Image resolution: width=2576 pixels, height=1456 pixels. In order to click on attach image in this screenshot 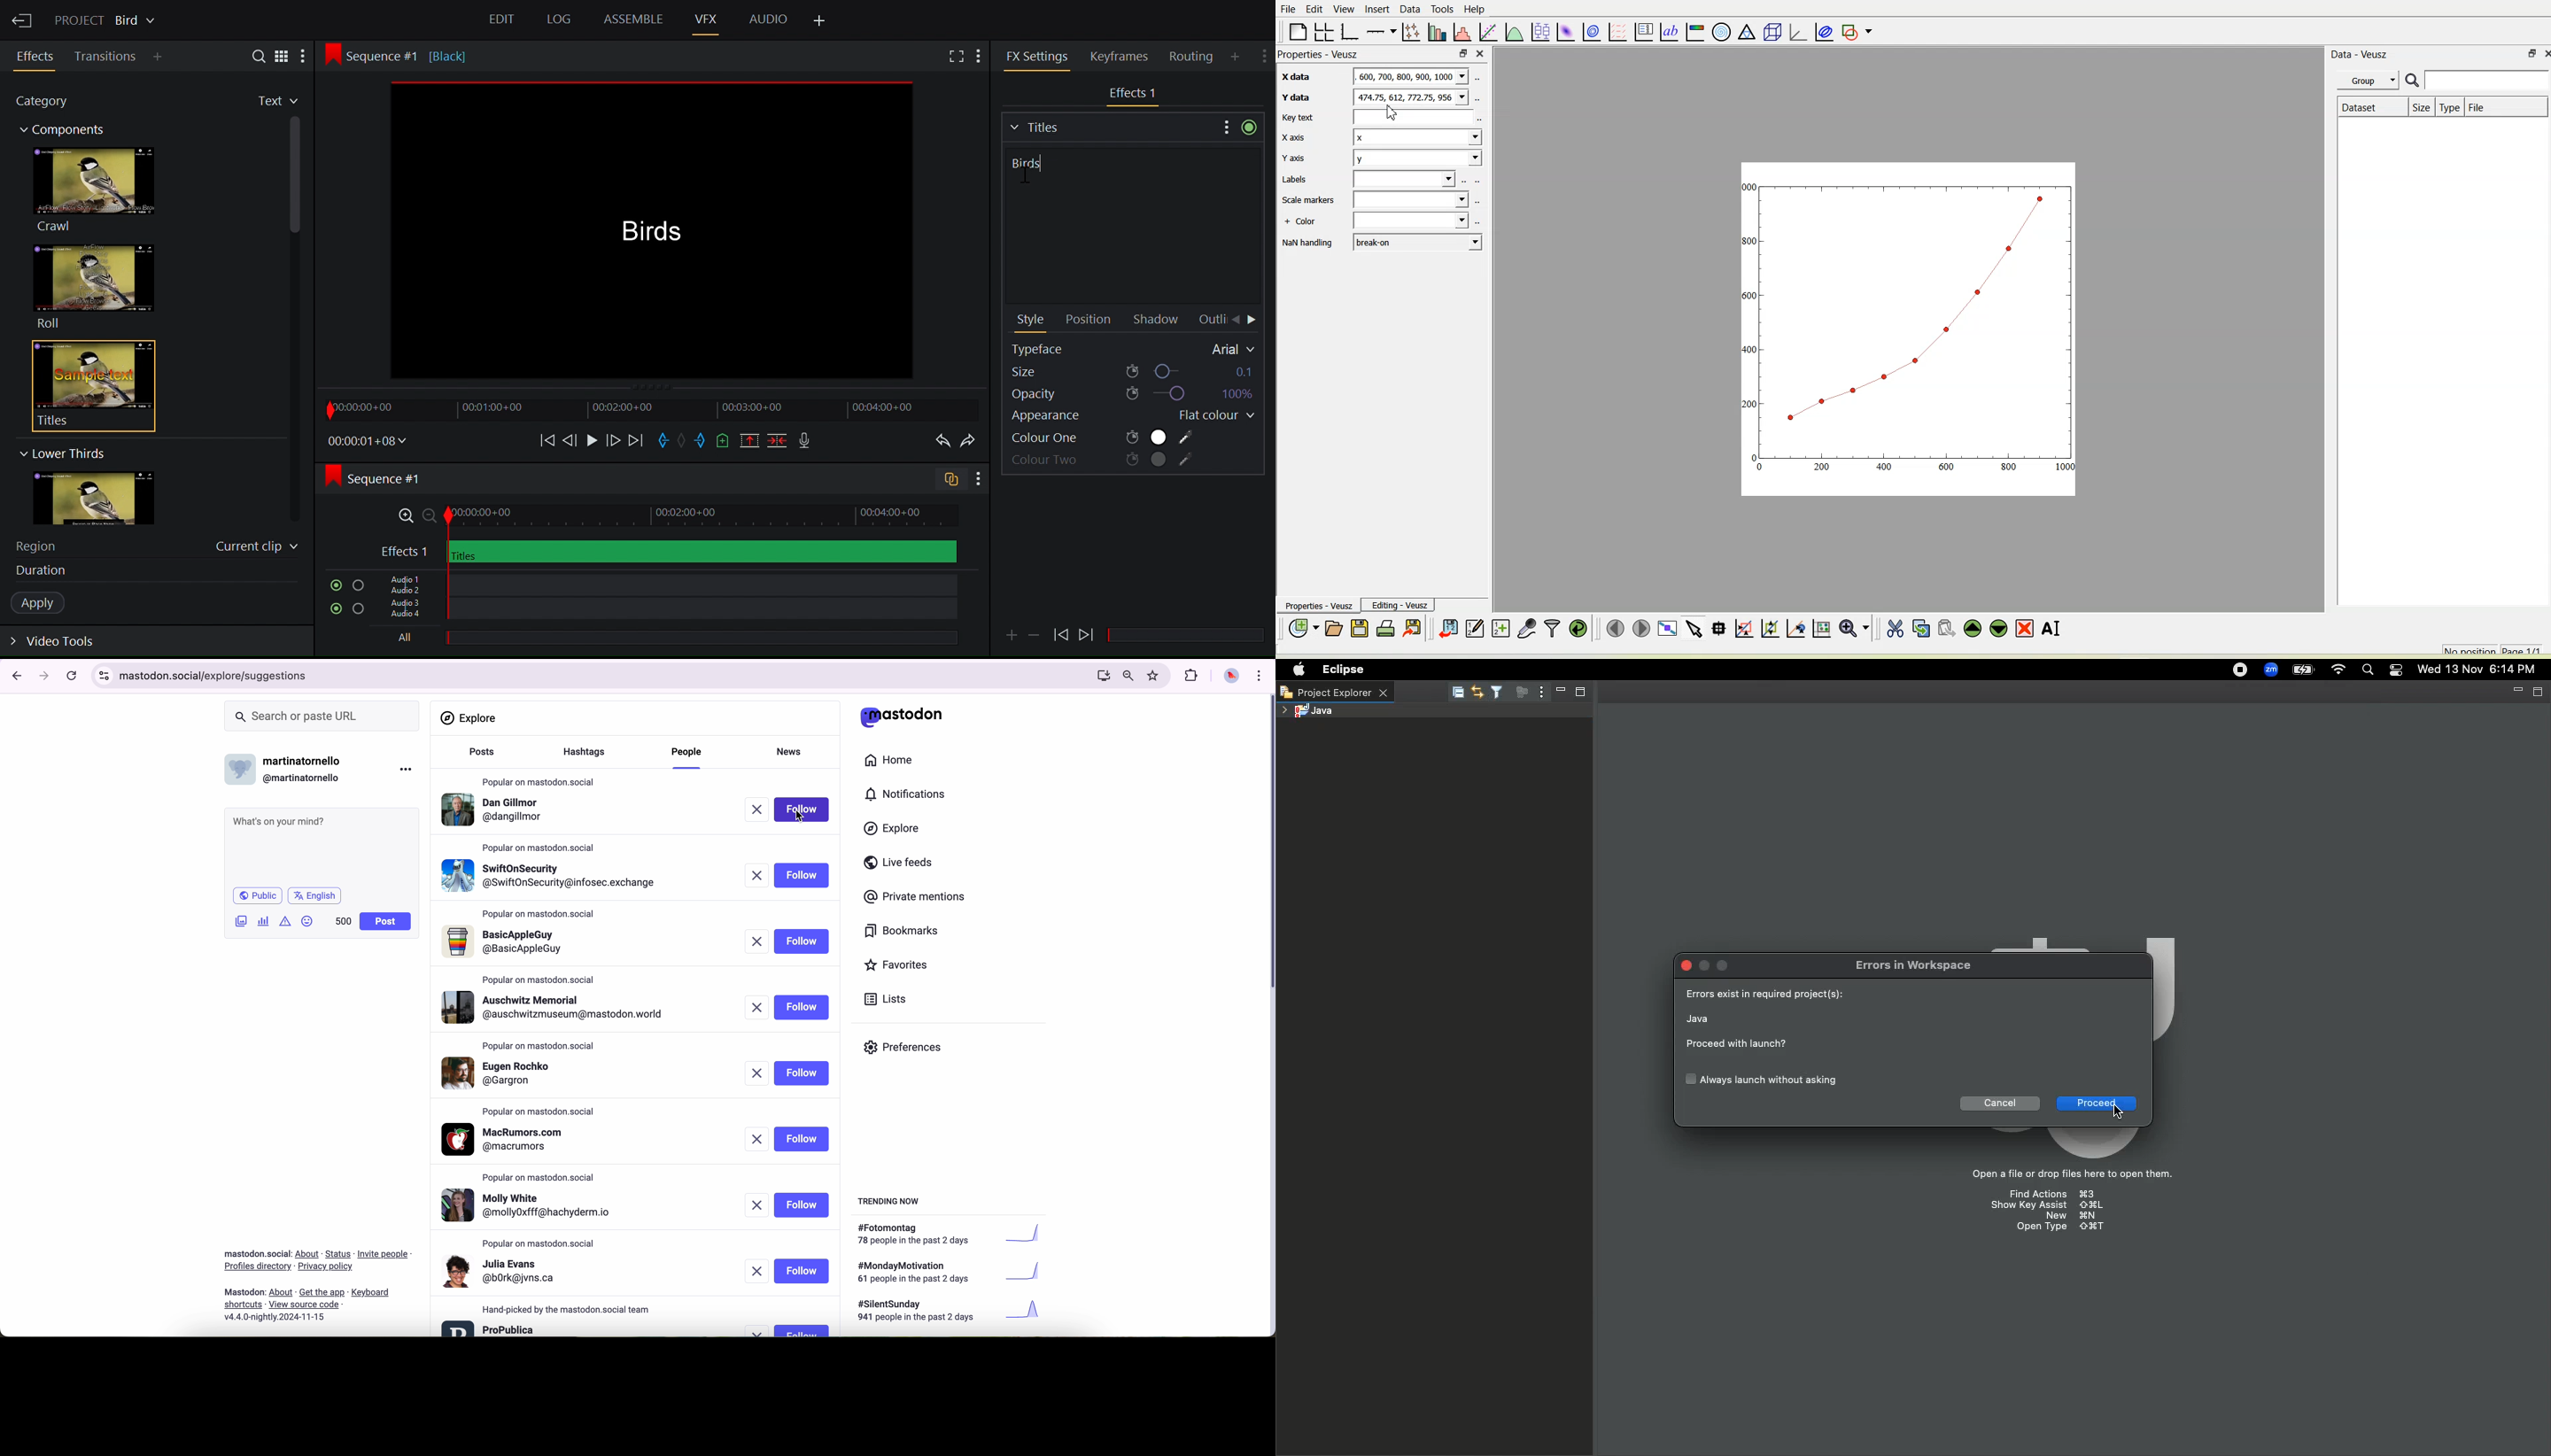, I will do `click(241, 921)`.